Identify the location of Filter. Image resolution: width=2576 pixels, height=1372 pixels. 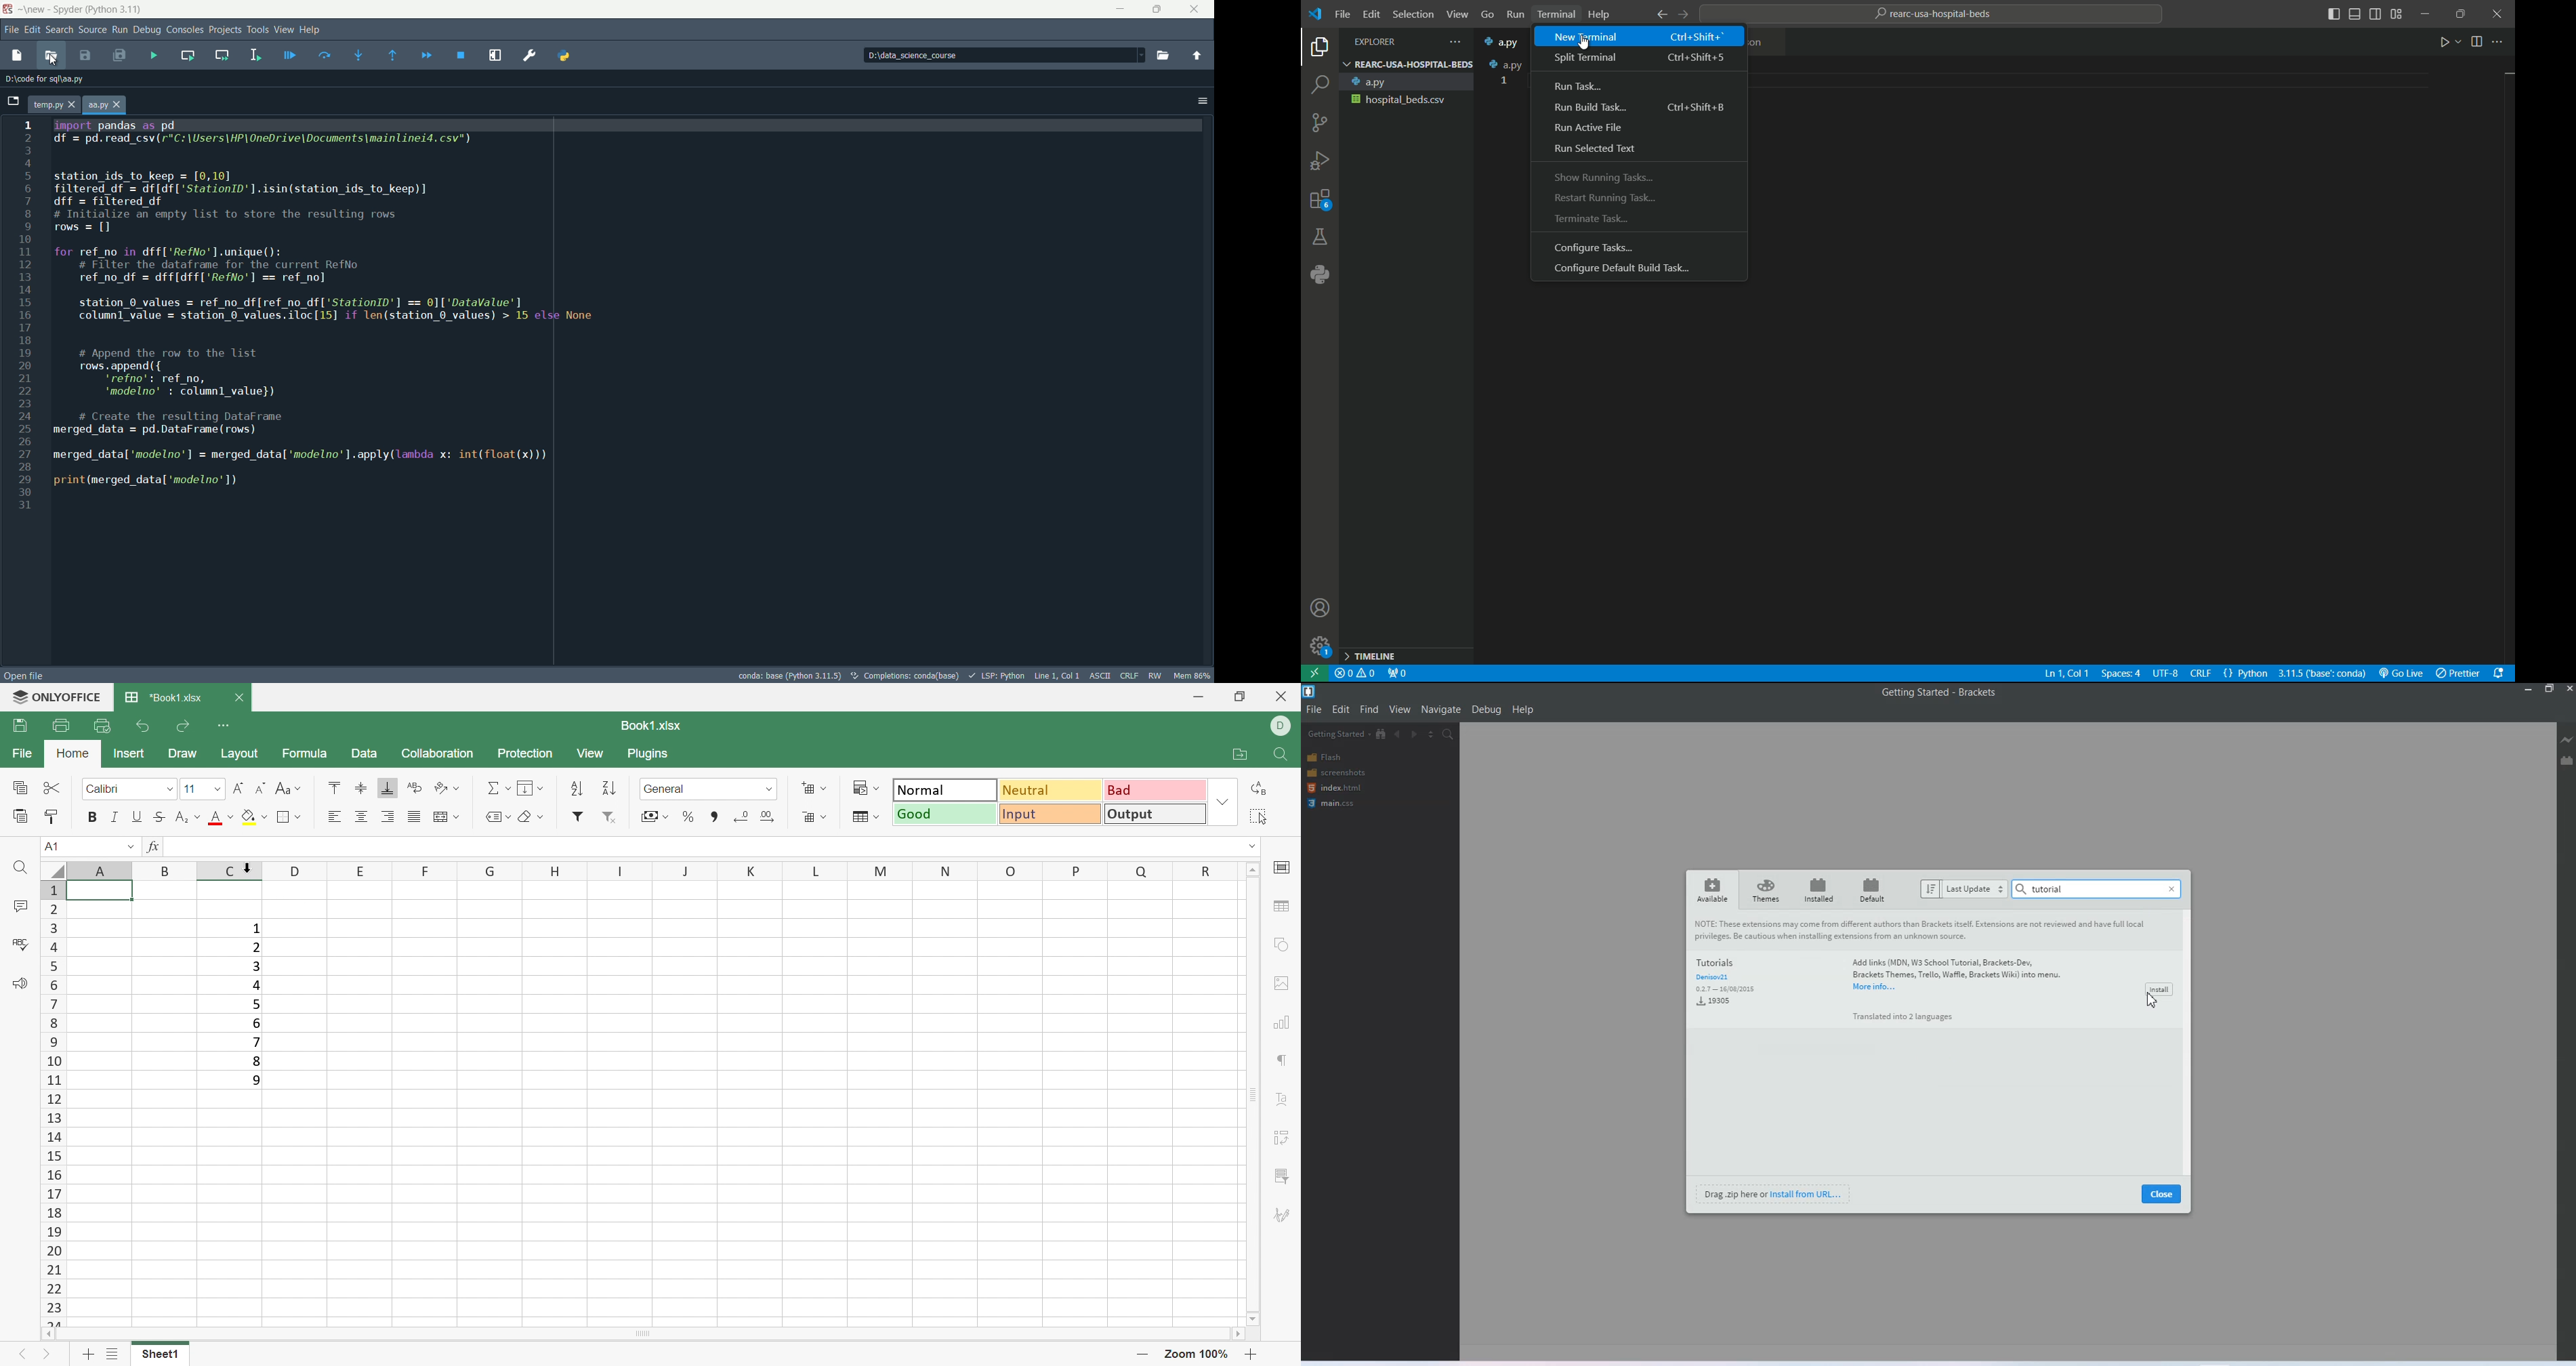
(575, 817).